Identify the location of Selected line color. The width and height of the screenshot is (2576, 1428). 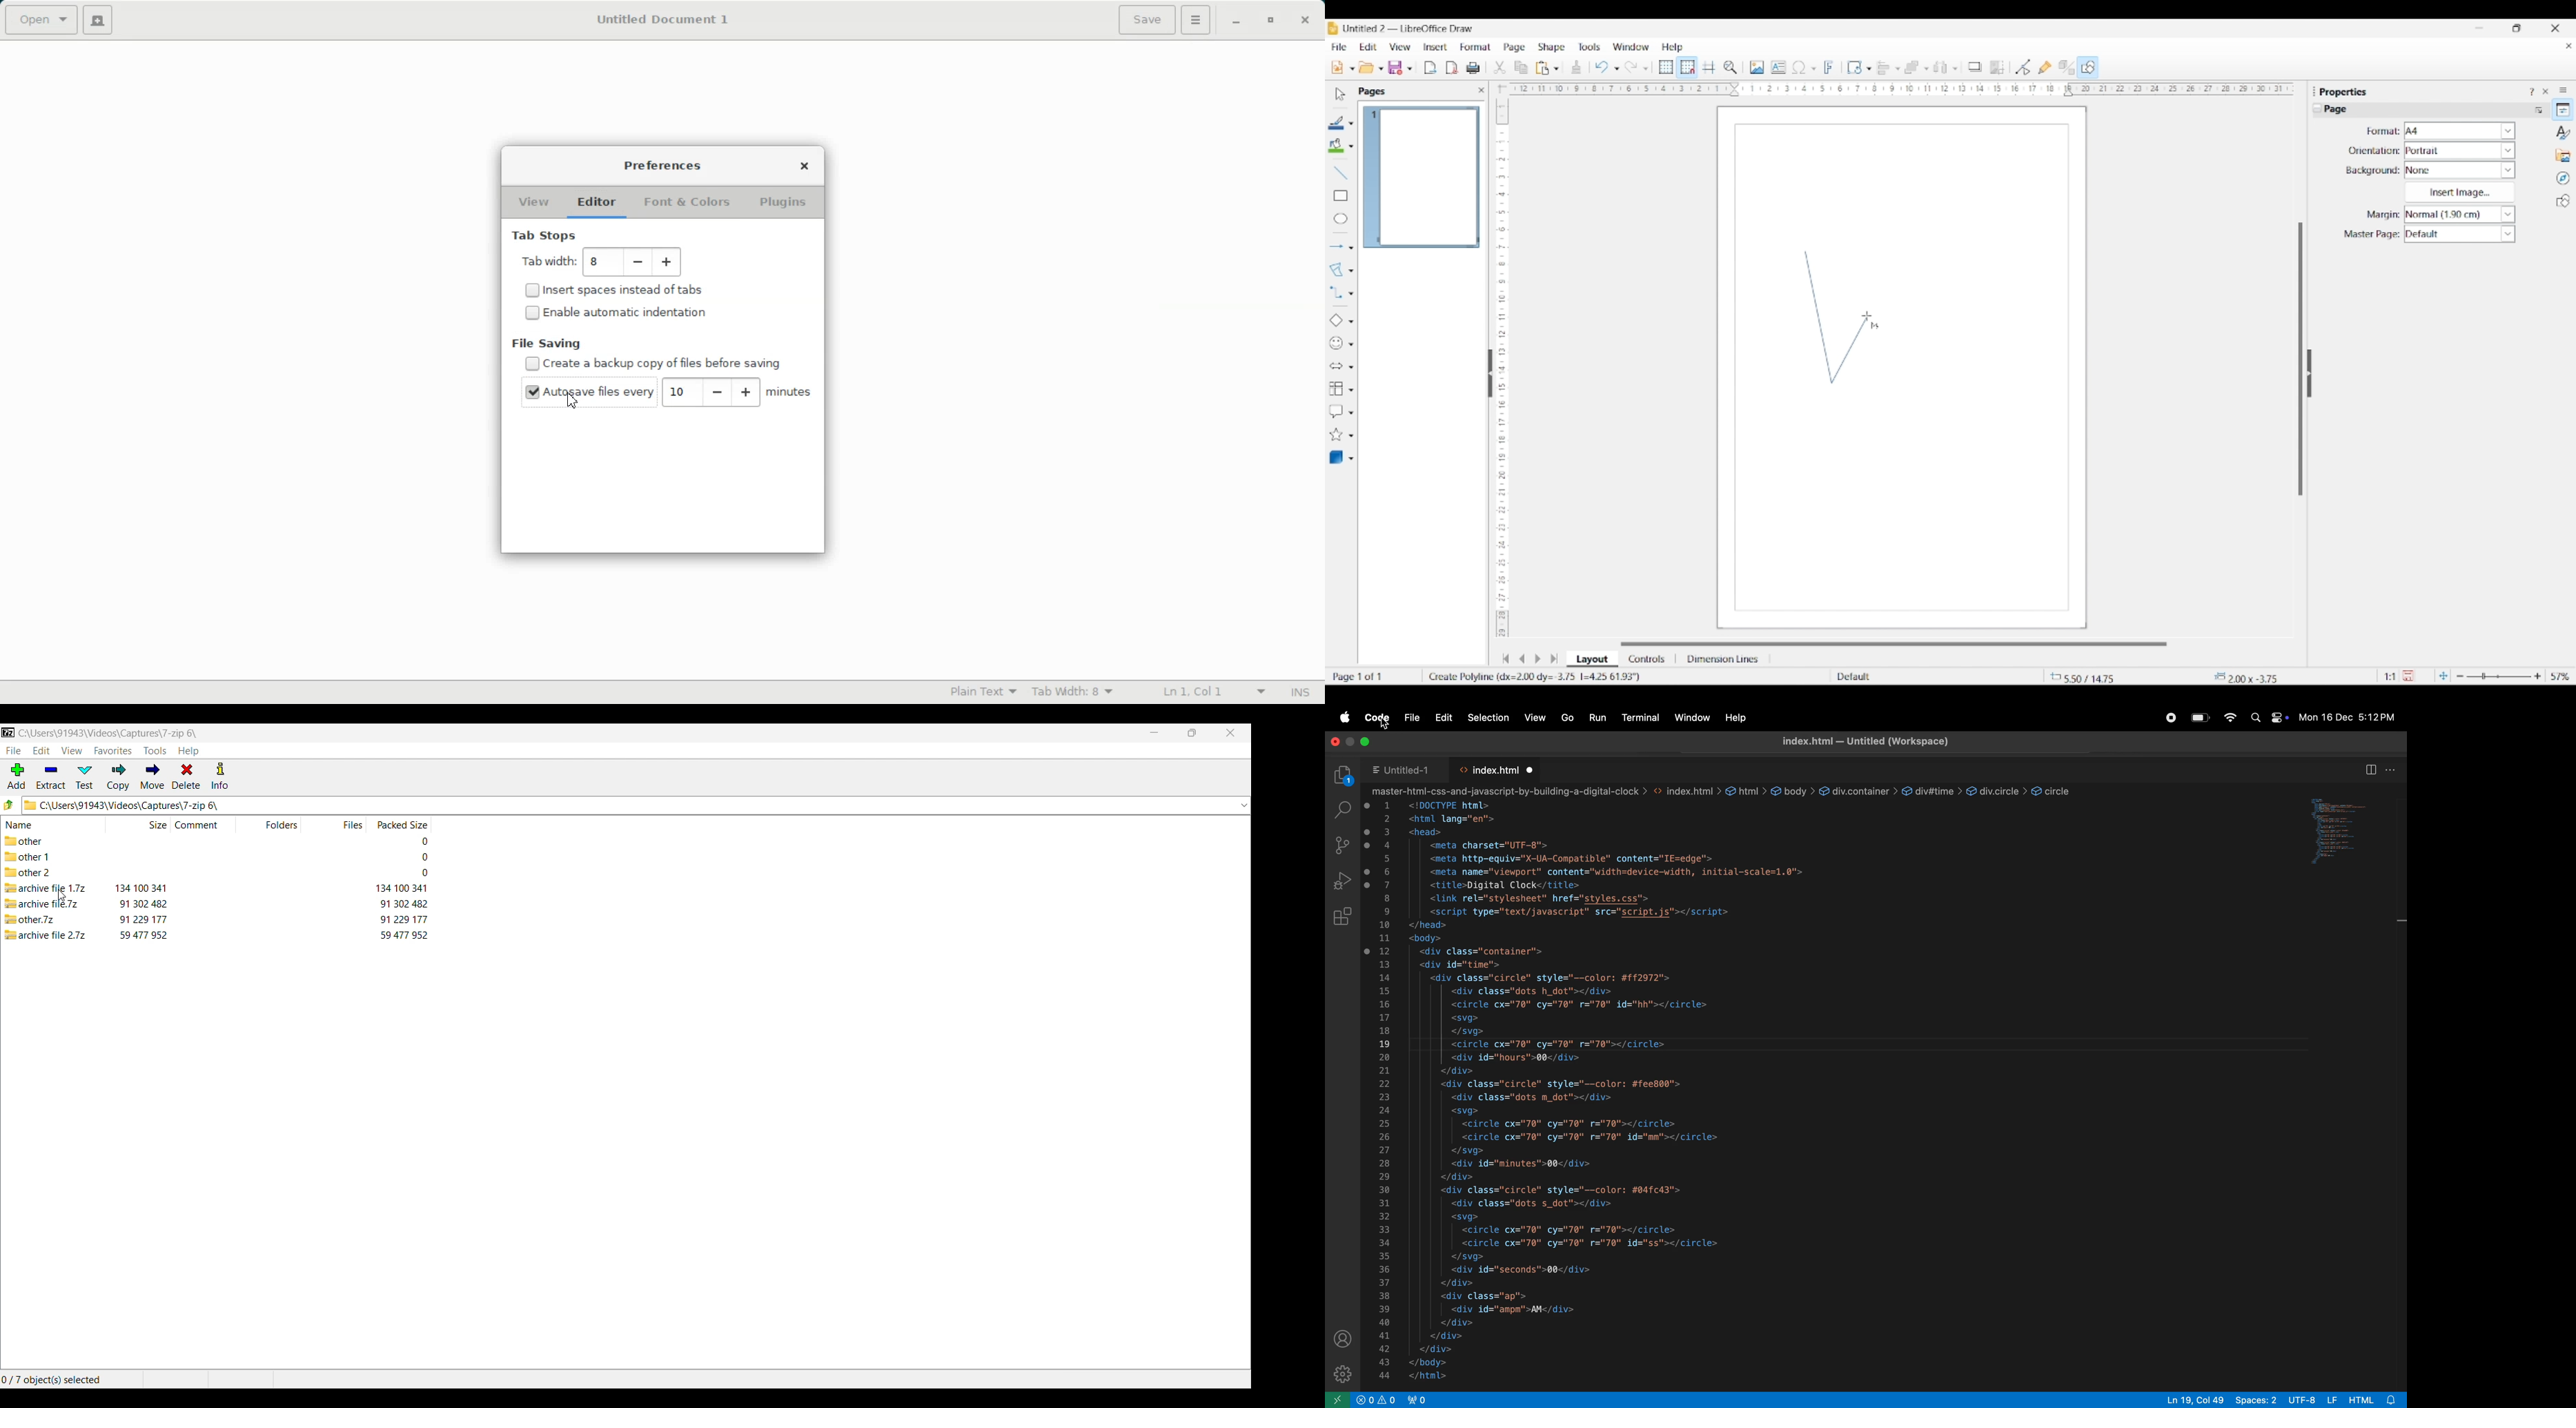
(1337, 123).